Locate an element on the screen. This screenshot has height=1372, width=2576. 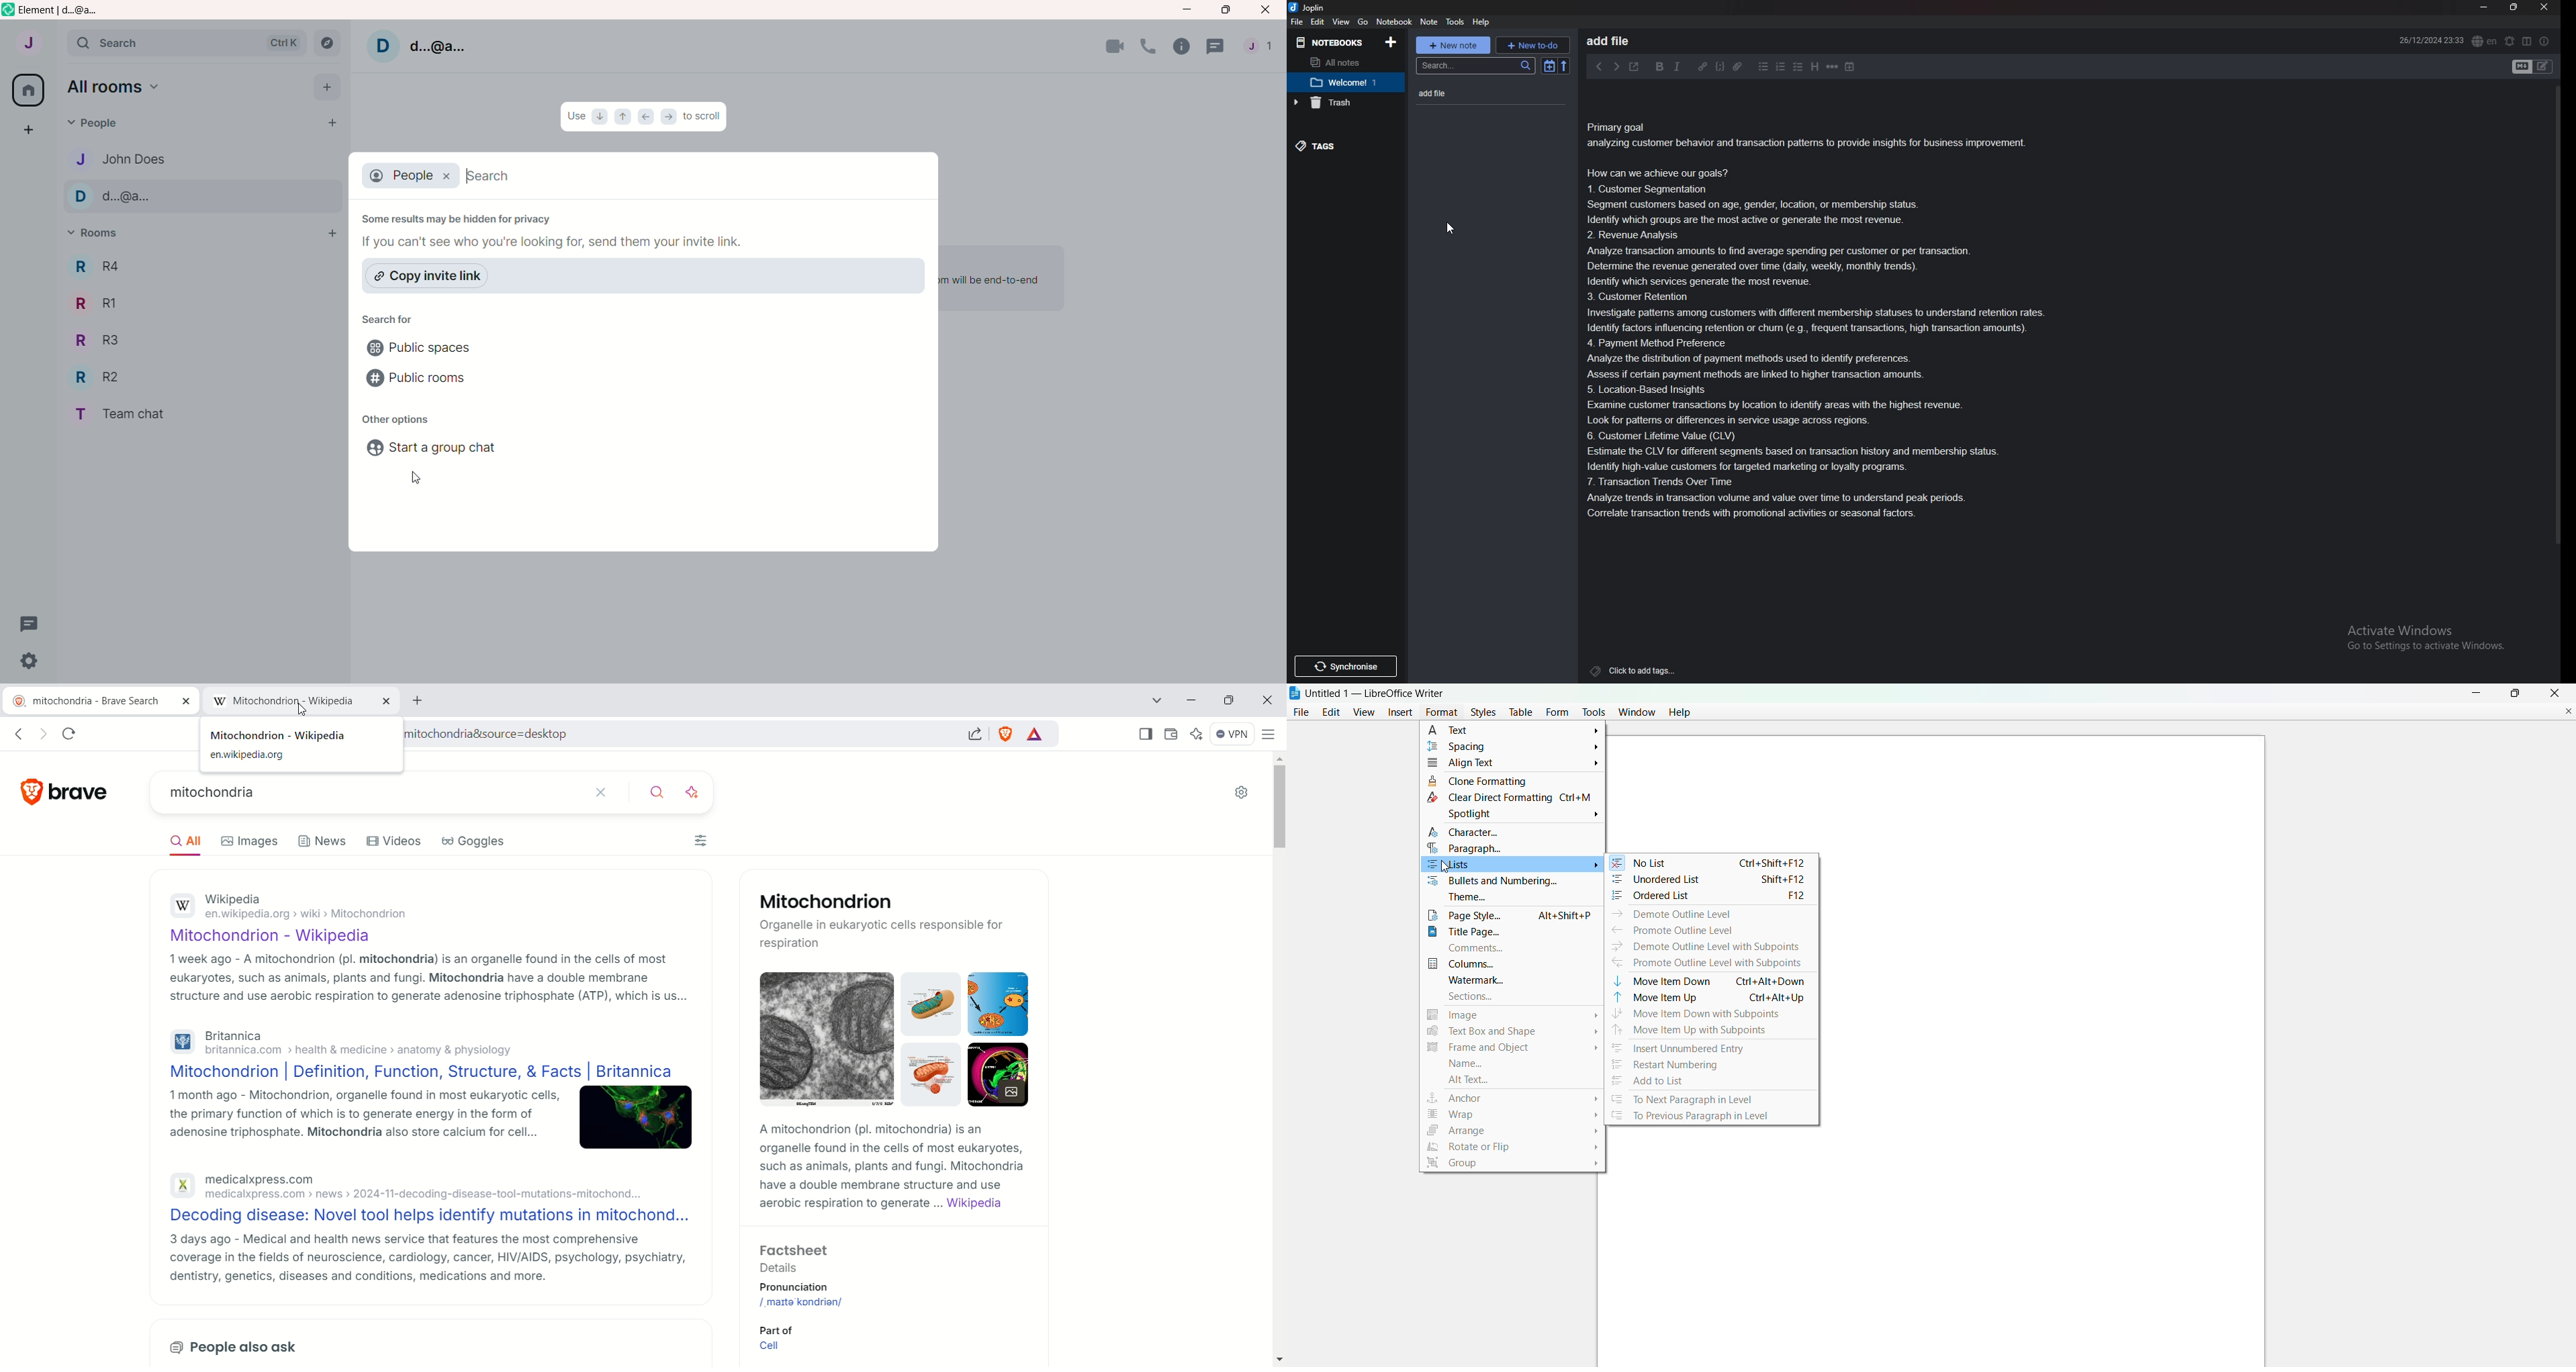
Notebook is located at coordinates (1394, 22).